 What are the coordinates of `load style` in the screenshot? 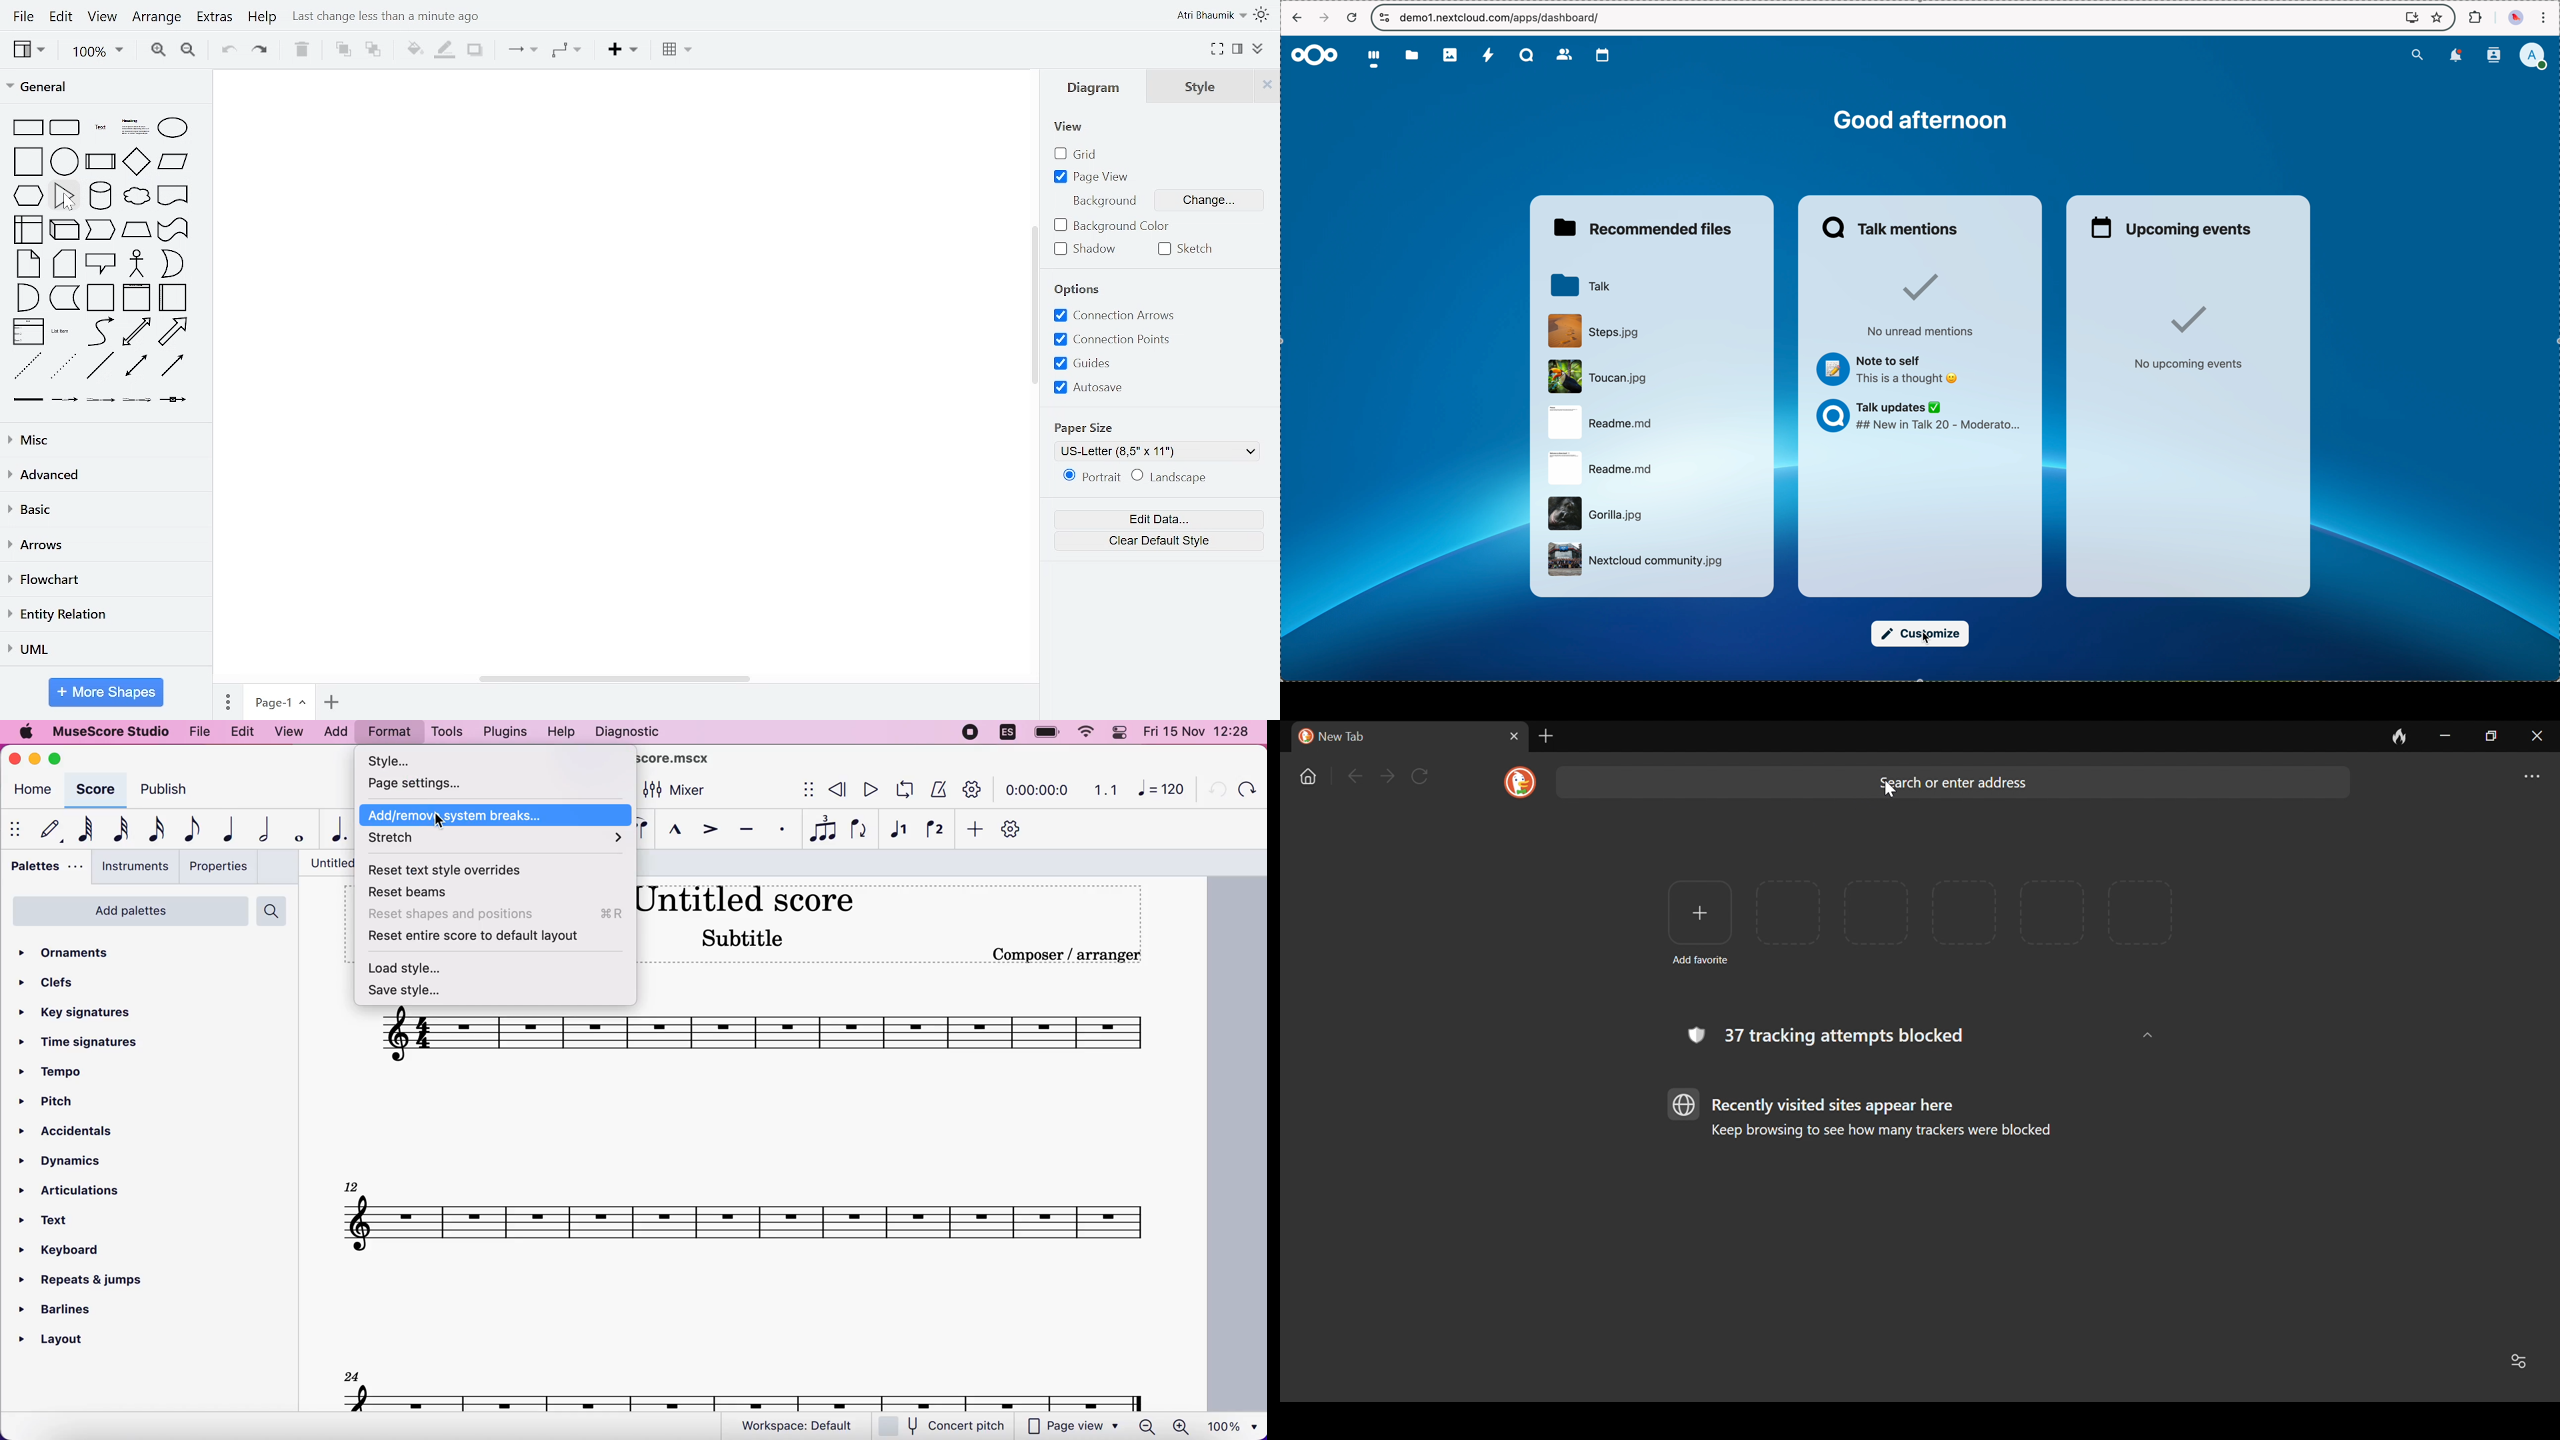 It's located at (423, 966).